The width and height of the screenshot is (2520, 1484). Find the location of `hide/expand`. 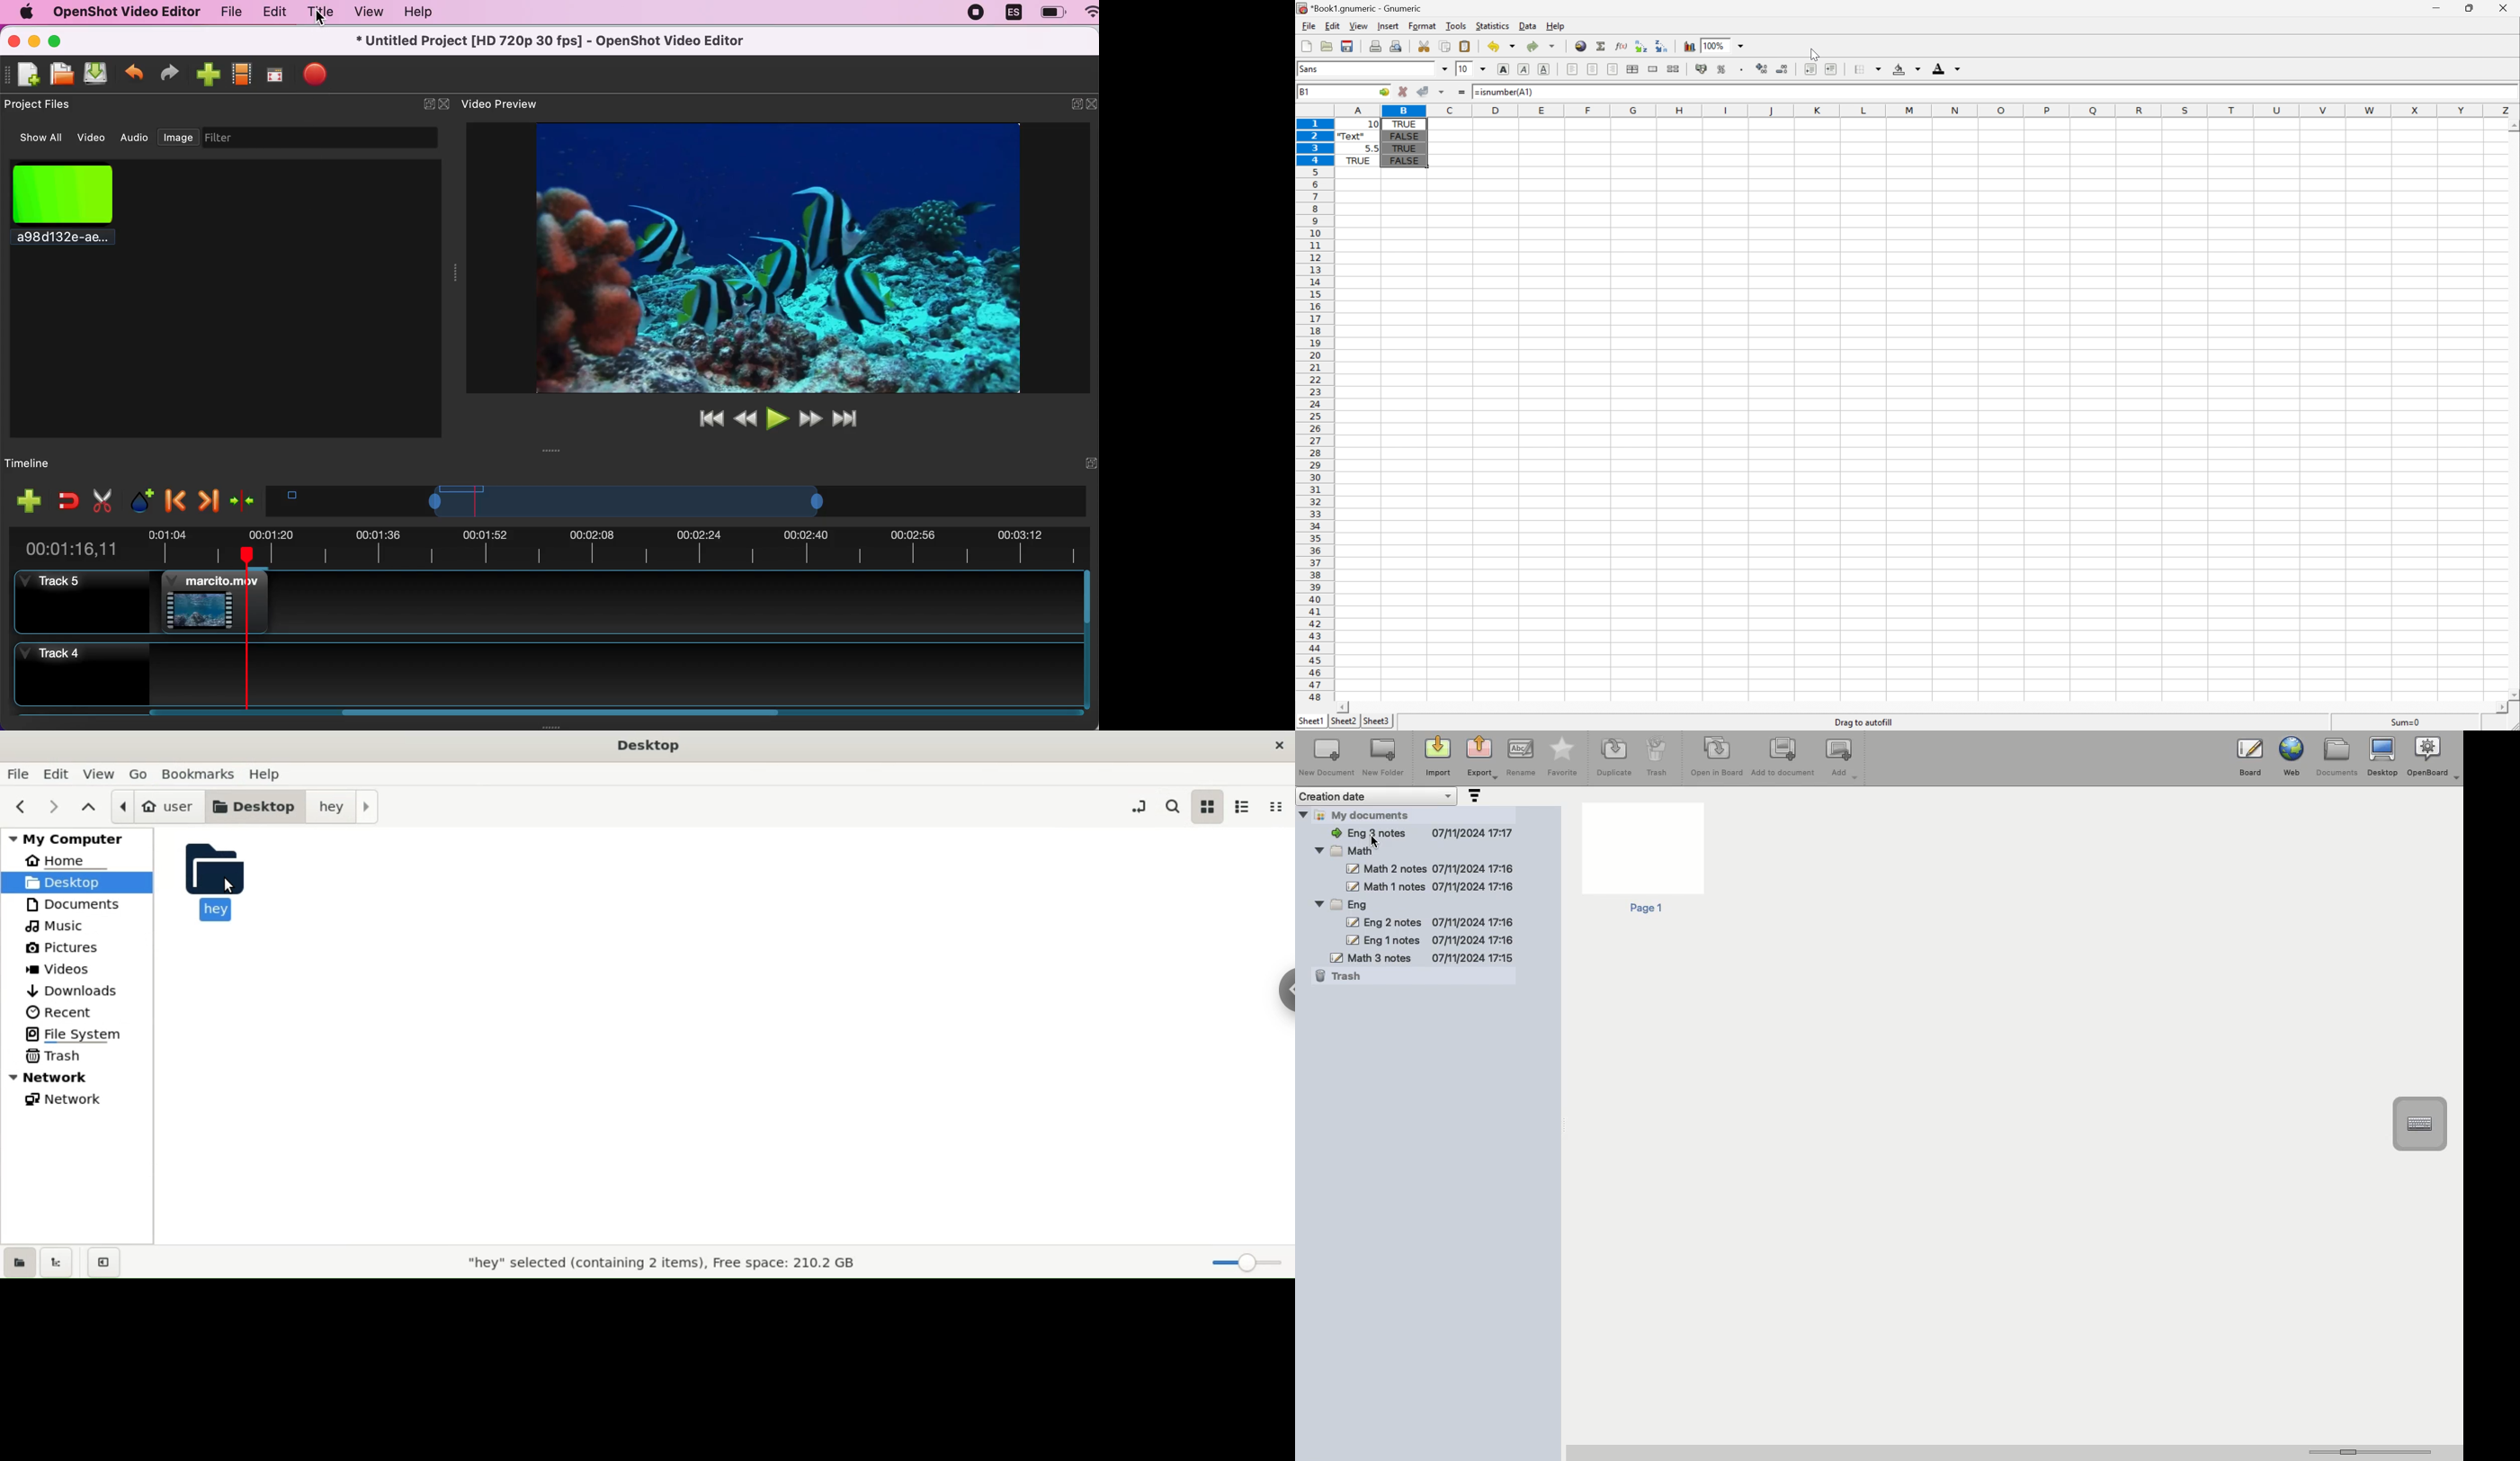

hide/expand is located at coordinates (1072, 462).